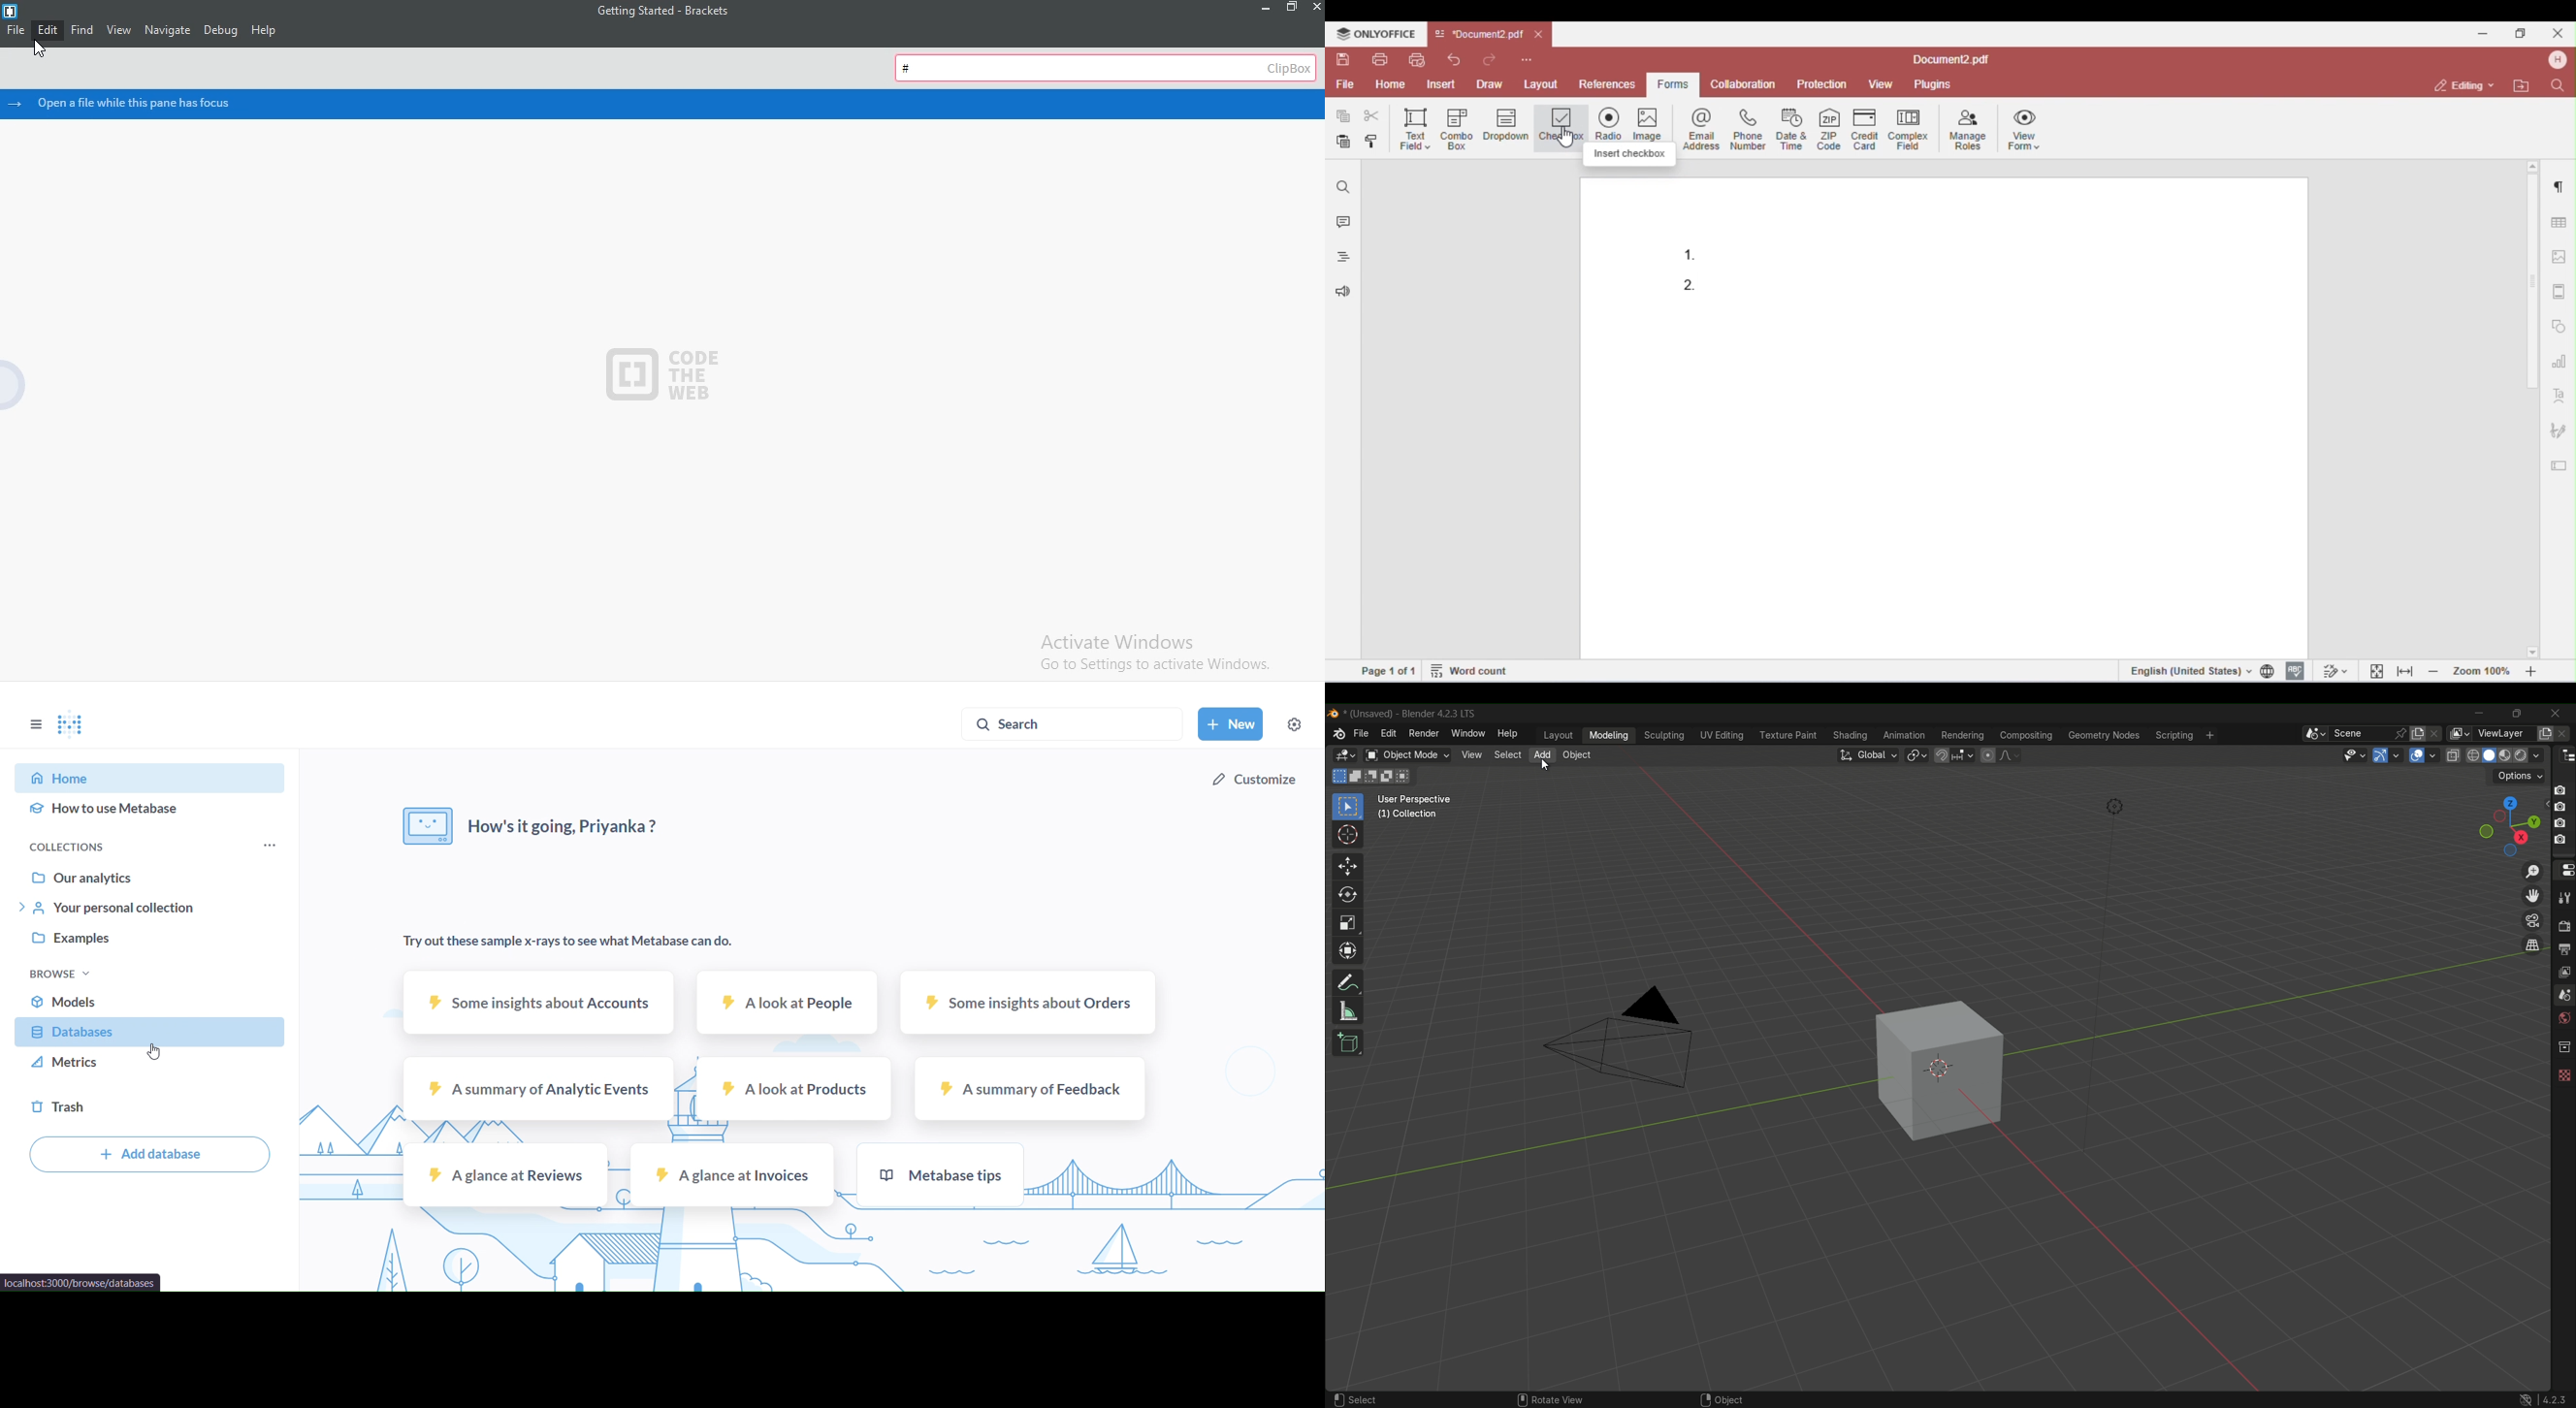 This screenshot has width=2576, height=1428. What do you see at coordinates (1465, 733) in the screenshot?
I see `window menu` at bounding box center [1465, 733].